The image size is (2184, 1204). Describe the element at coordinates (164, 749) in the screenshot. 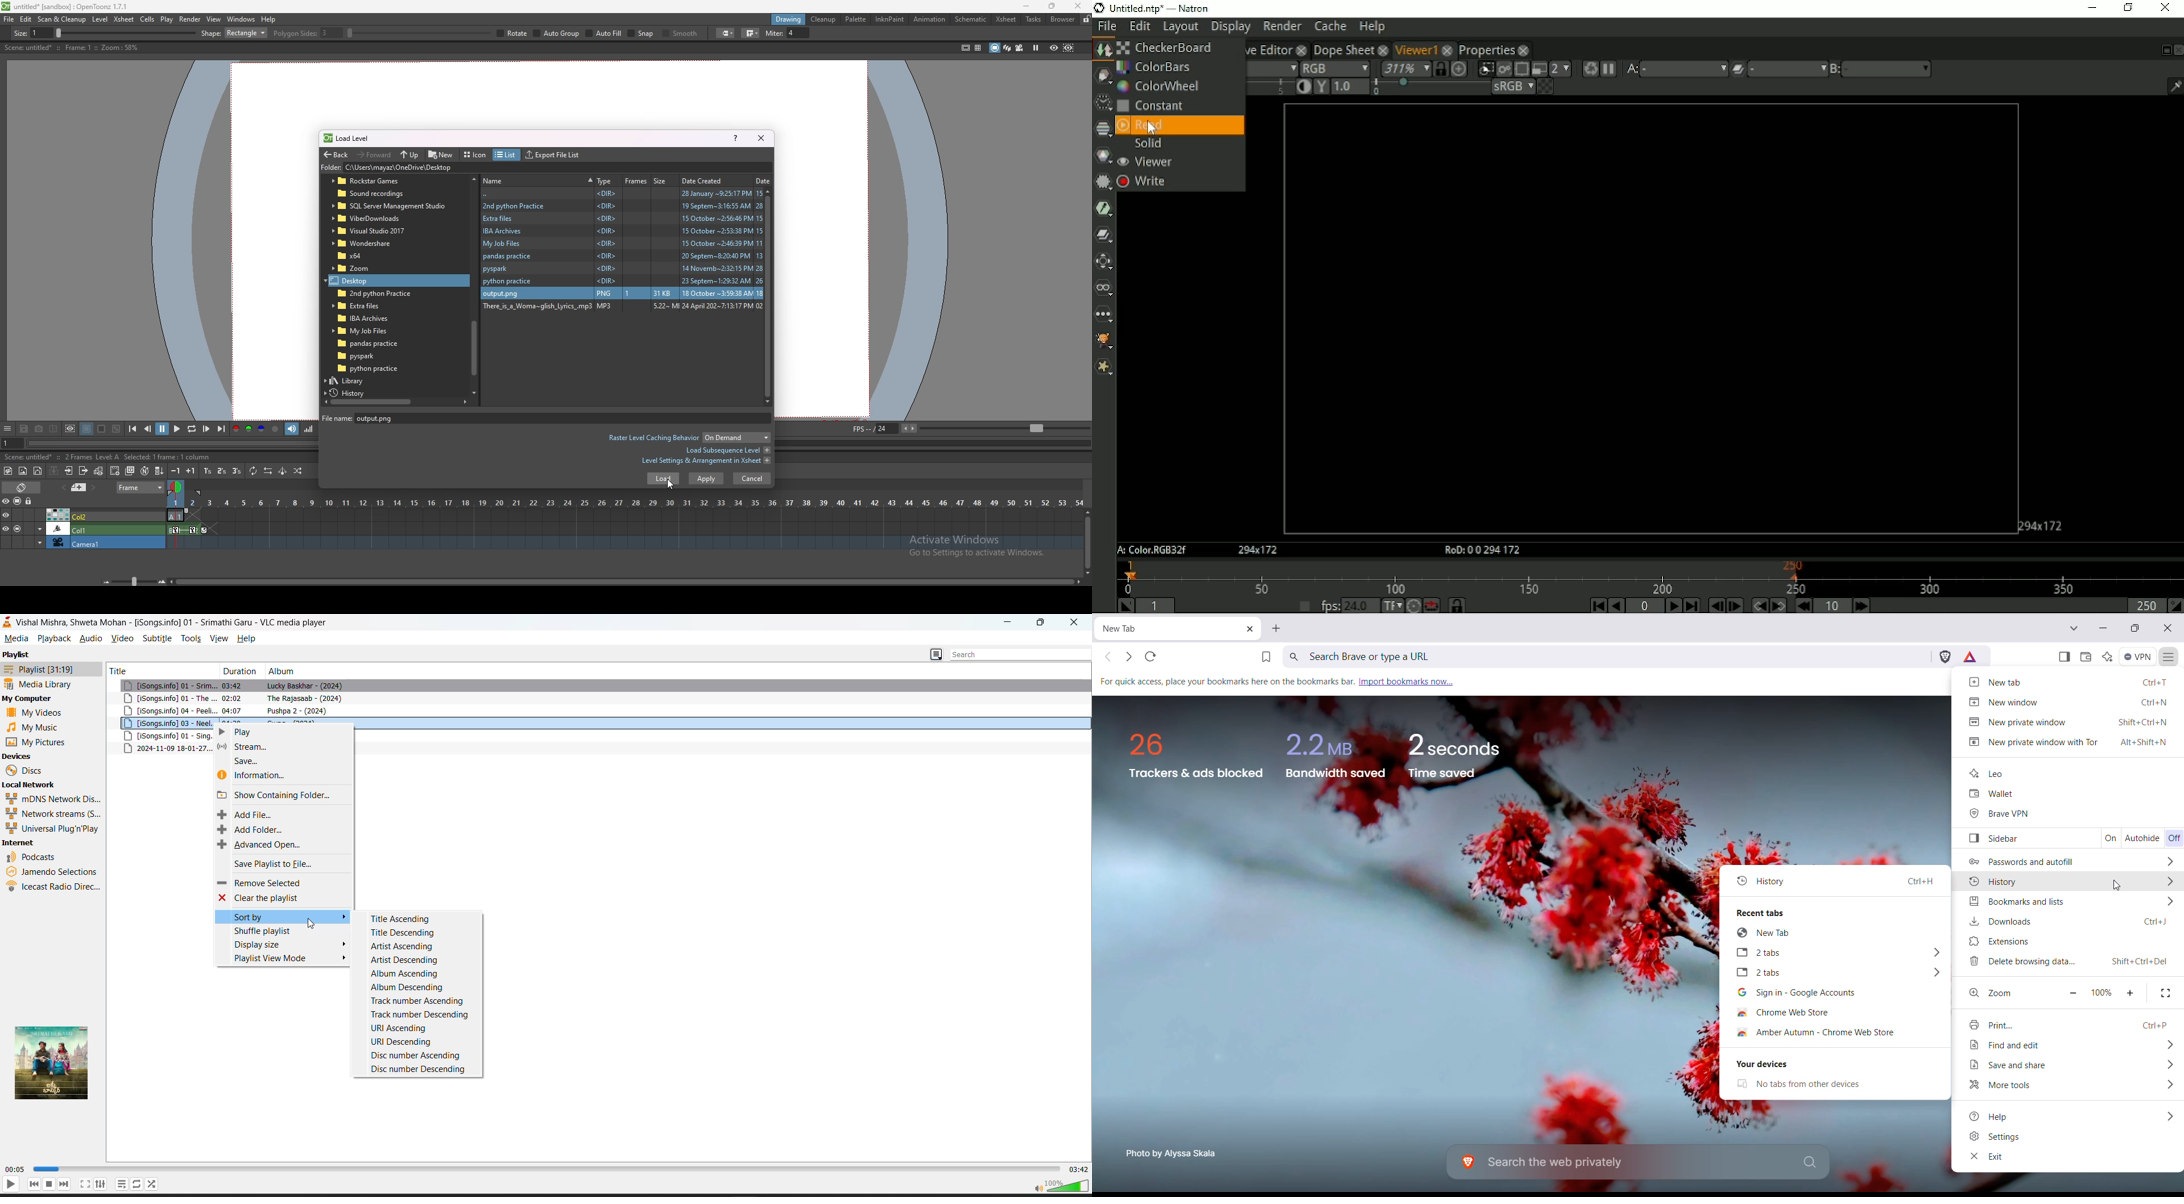

I see `metadata` at that location.